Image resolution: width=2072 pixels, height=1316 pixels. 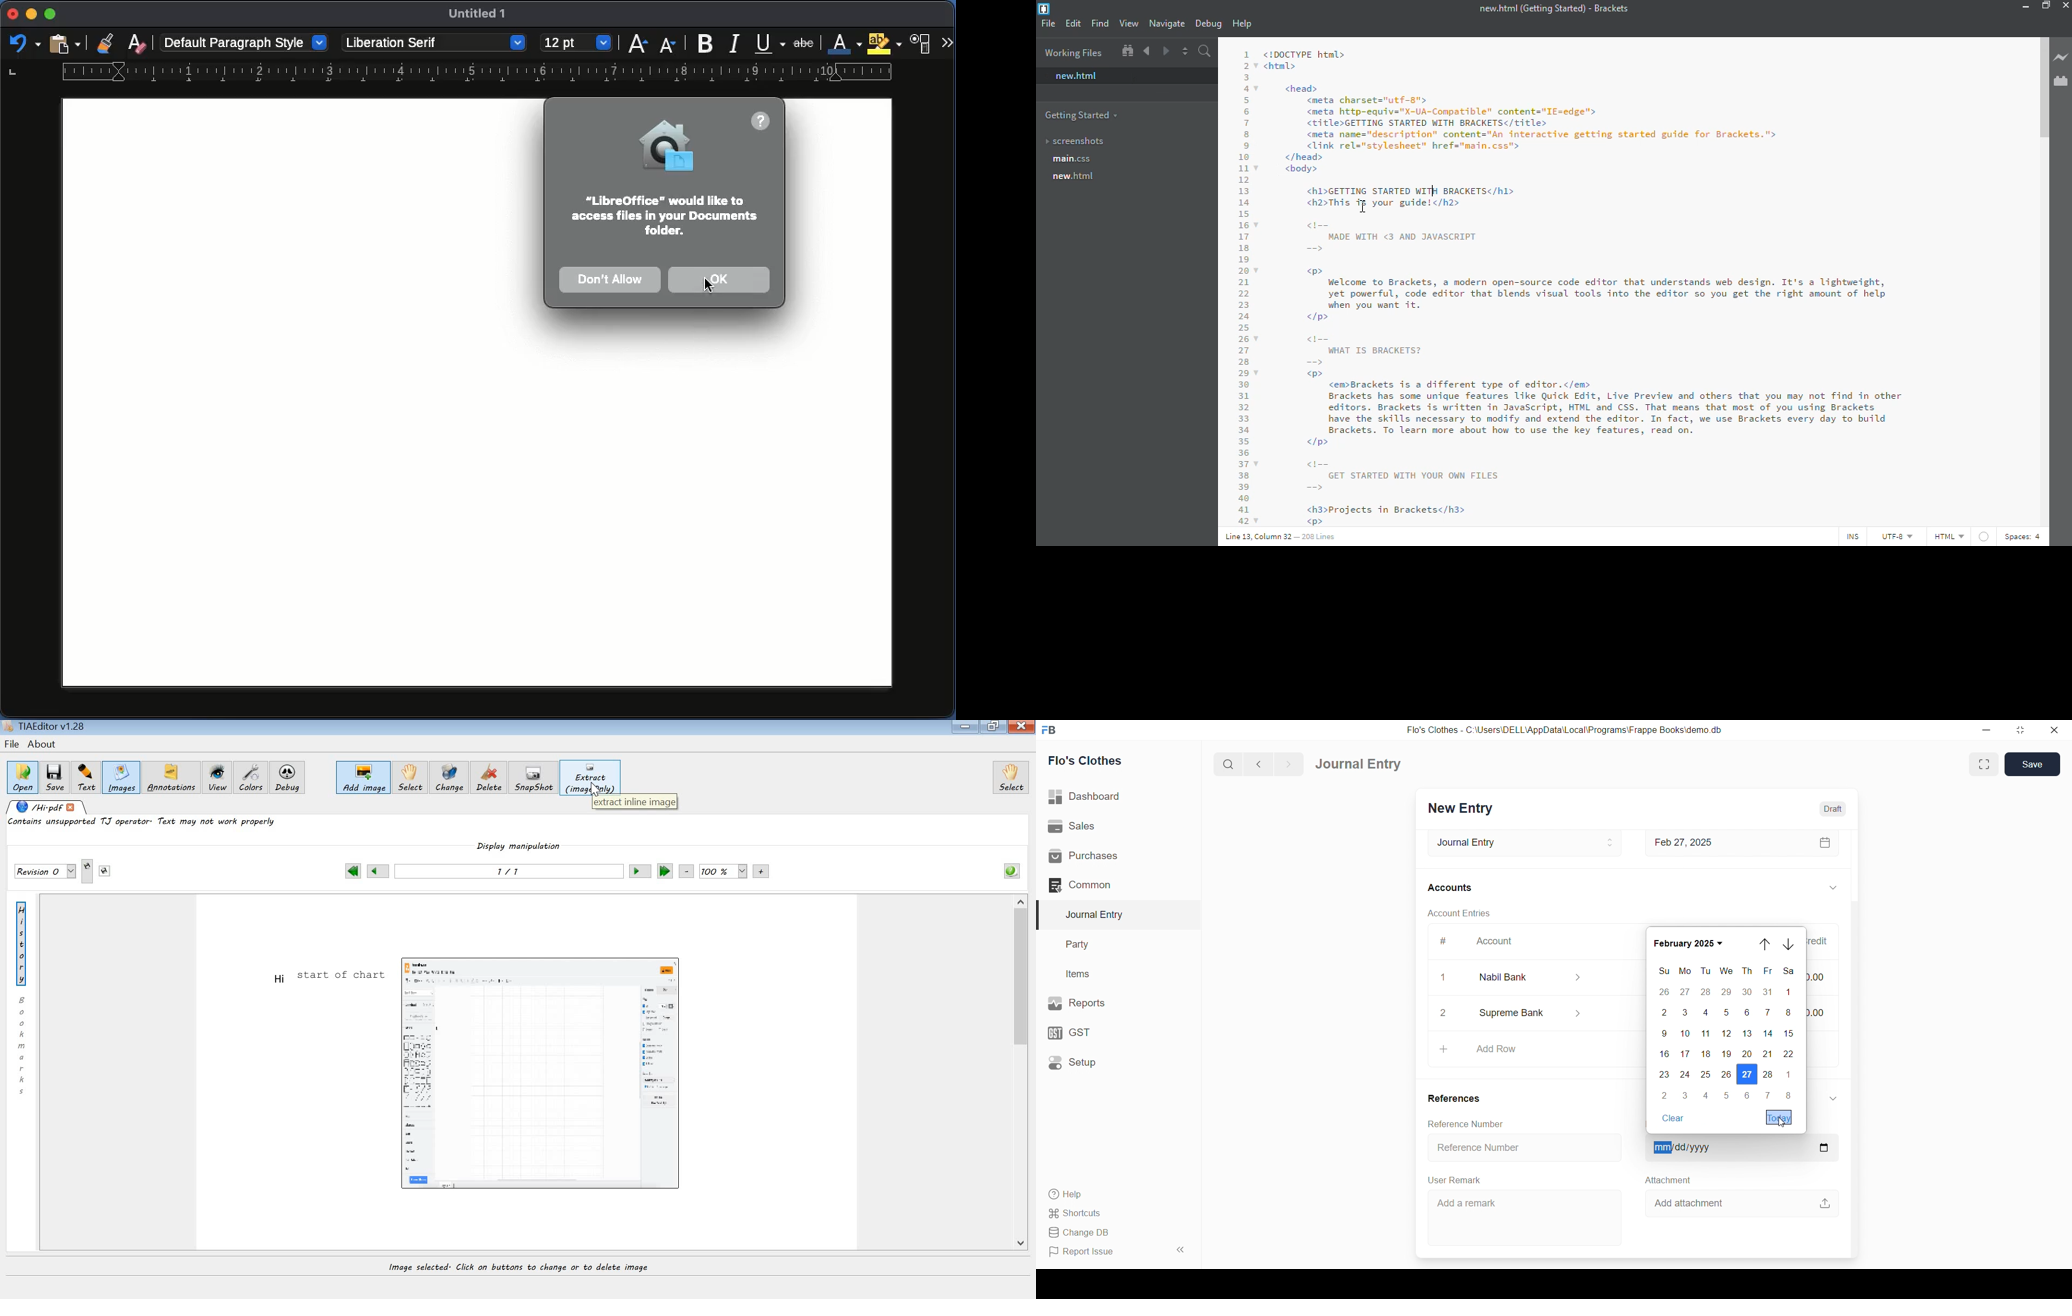 I want to click on Sales, so click(x=1100, y=826).